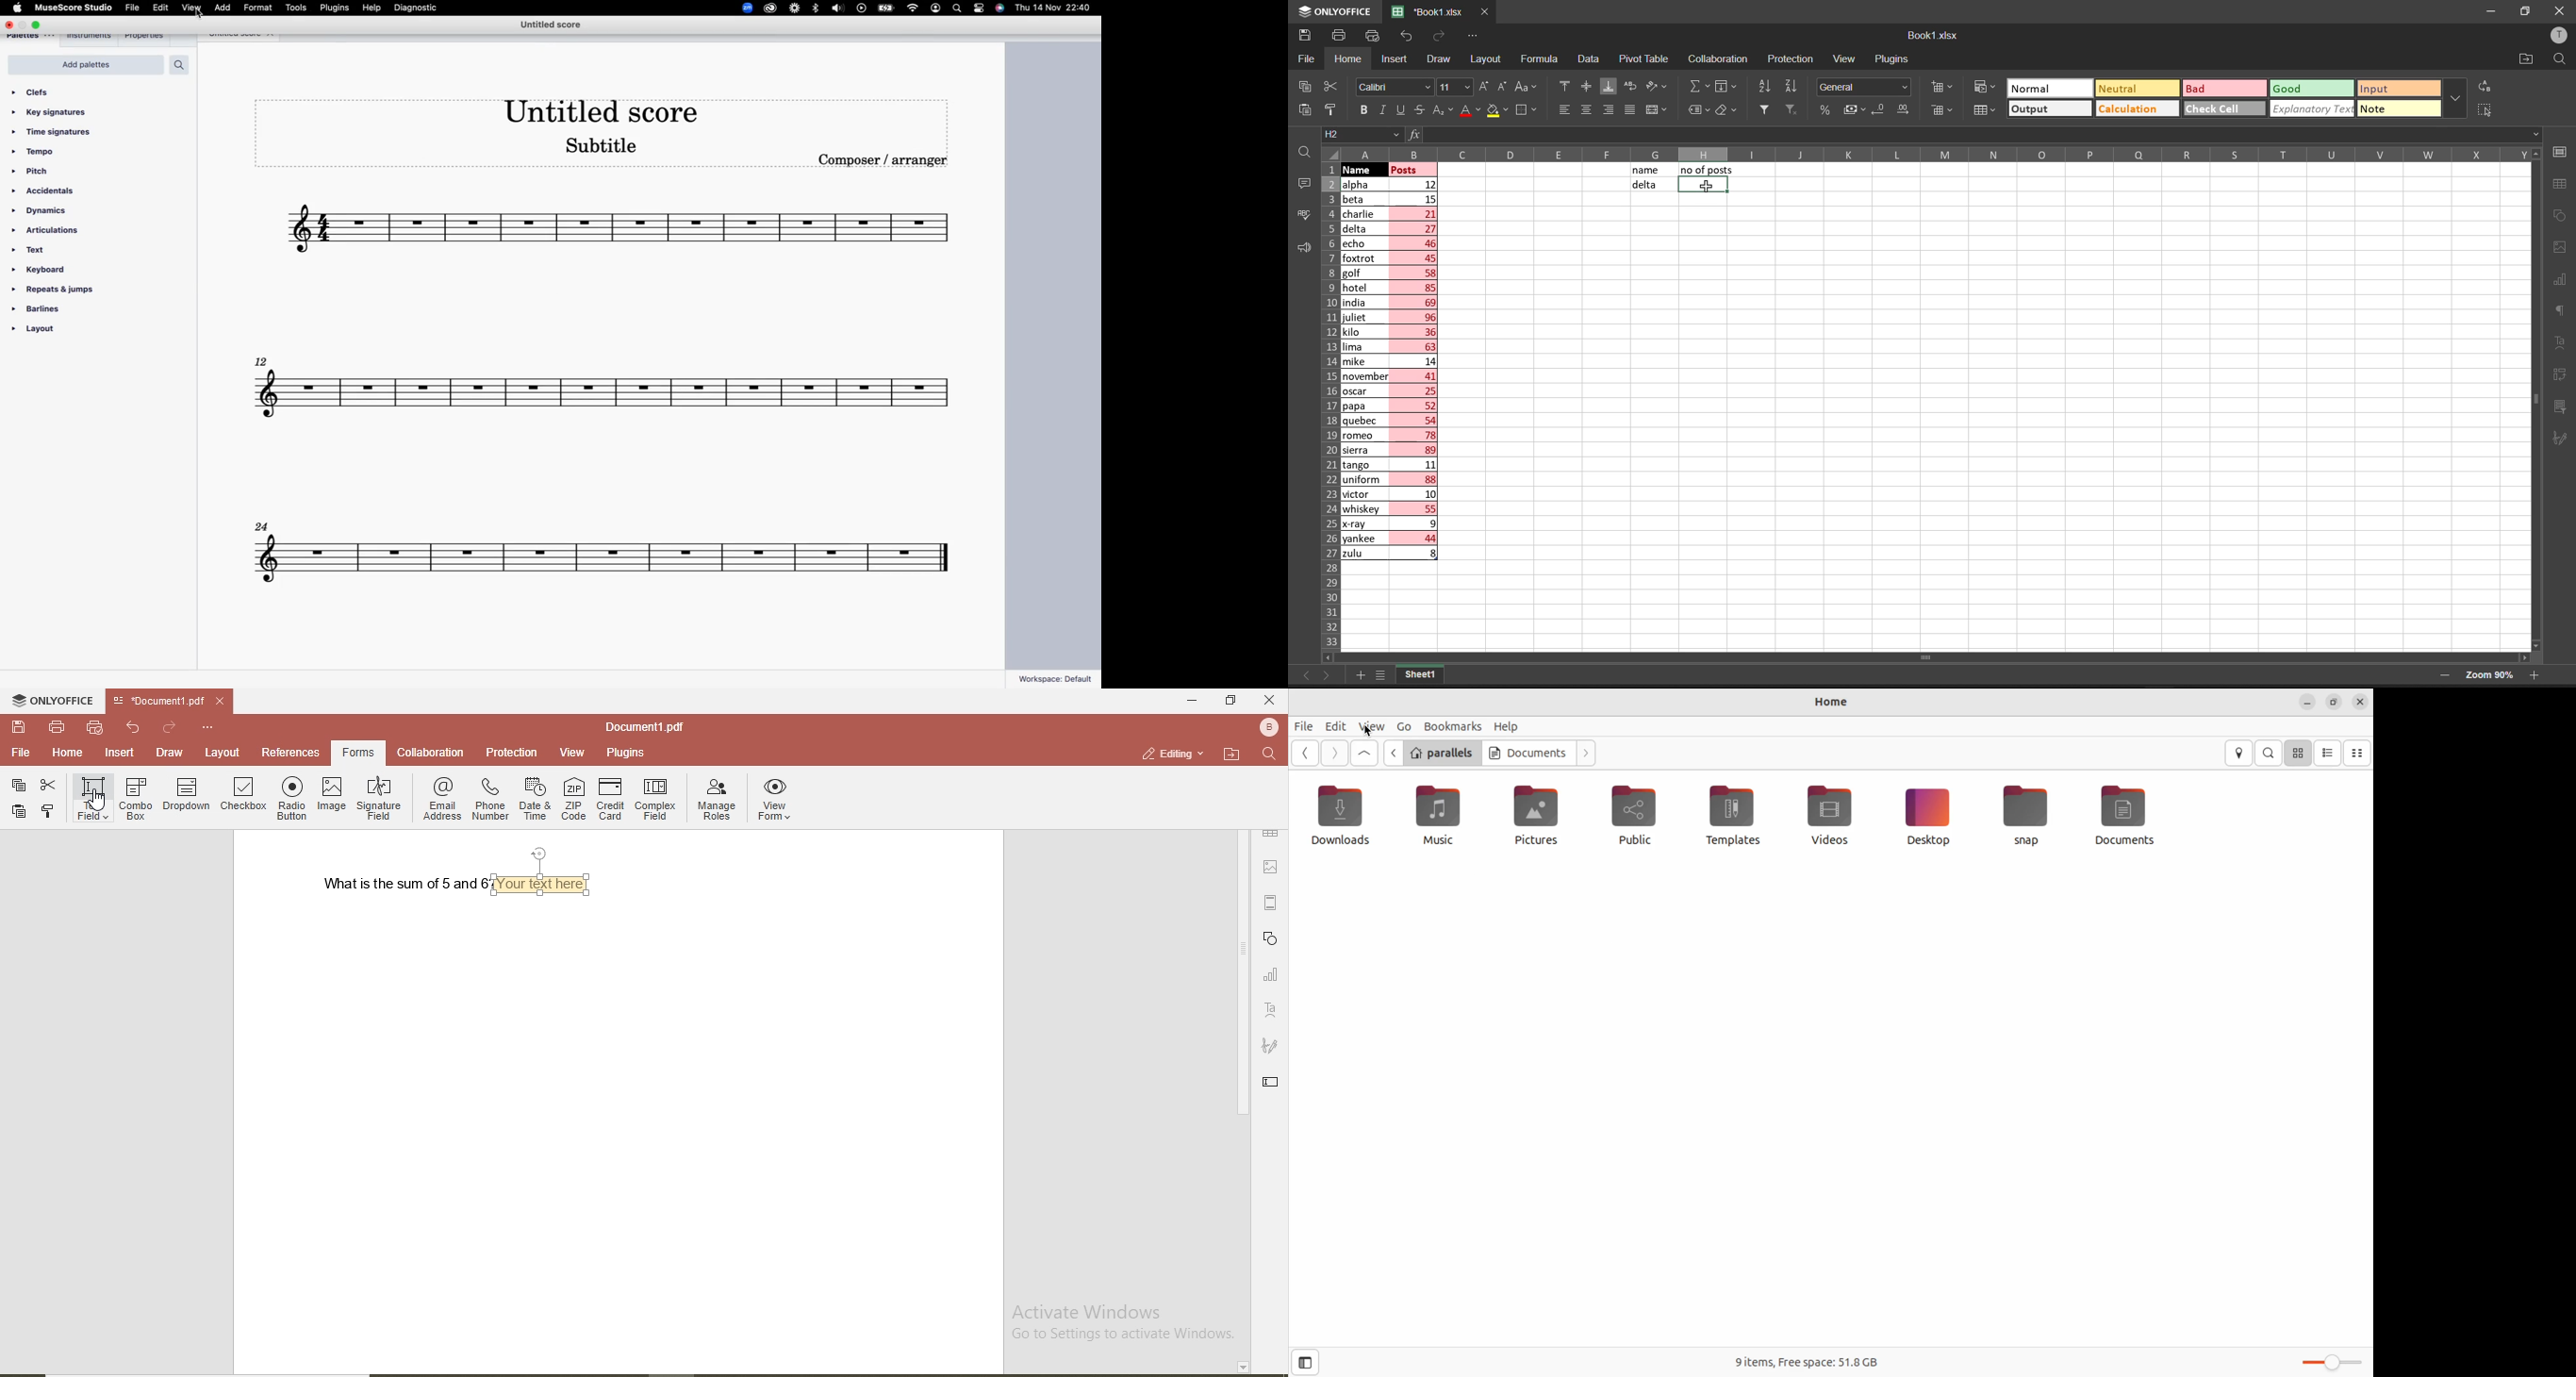  What do you see at coordinates (2561, 58) in the screenshot?
I see `find` at bounding box center [2561, 58].